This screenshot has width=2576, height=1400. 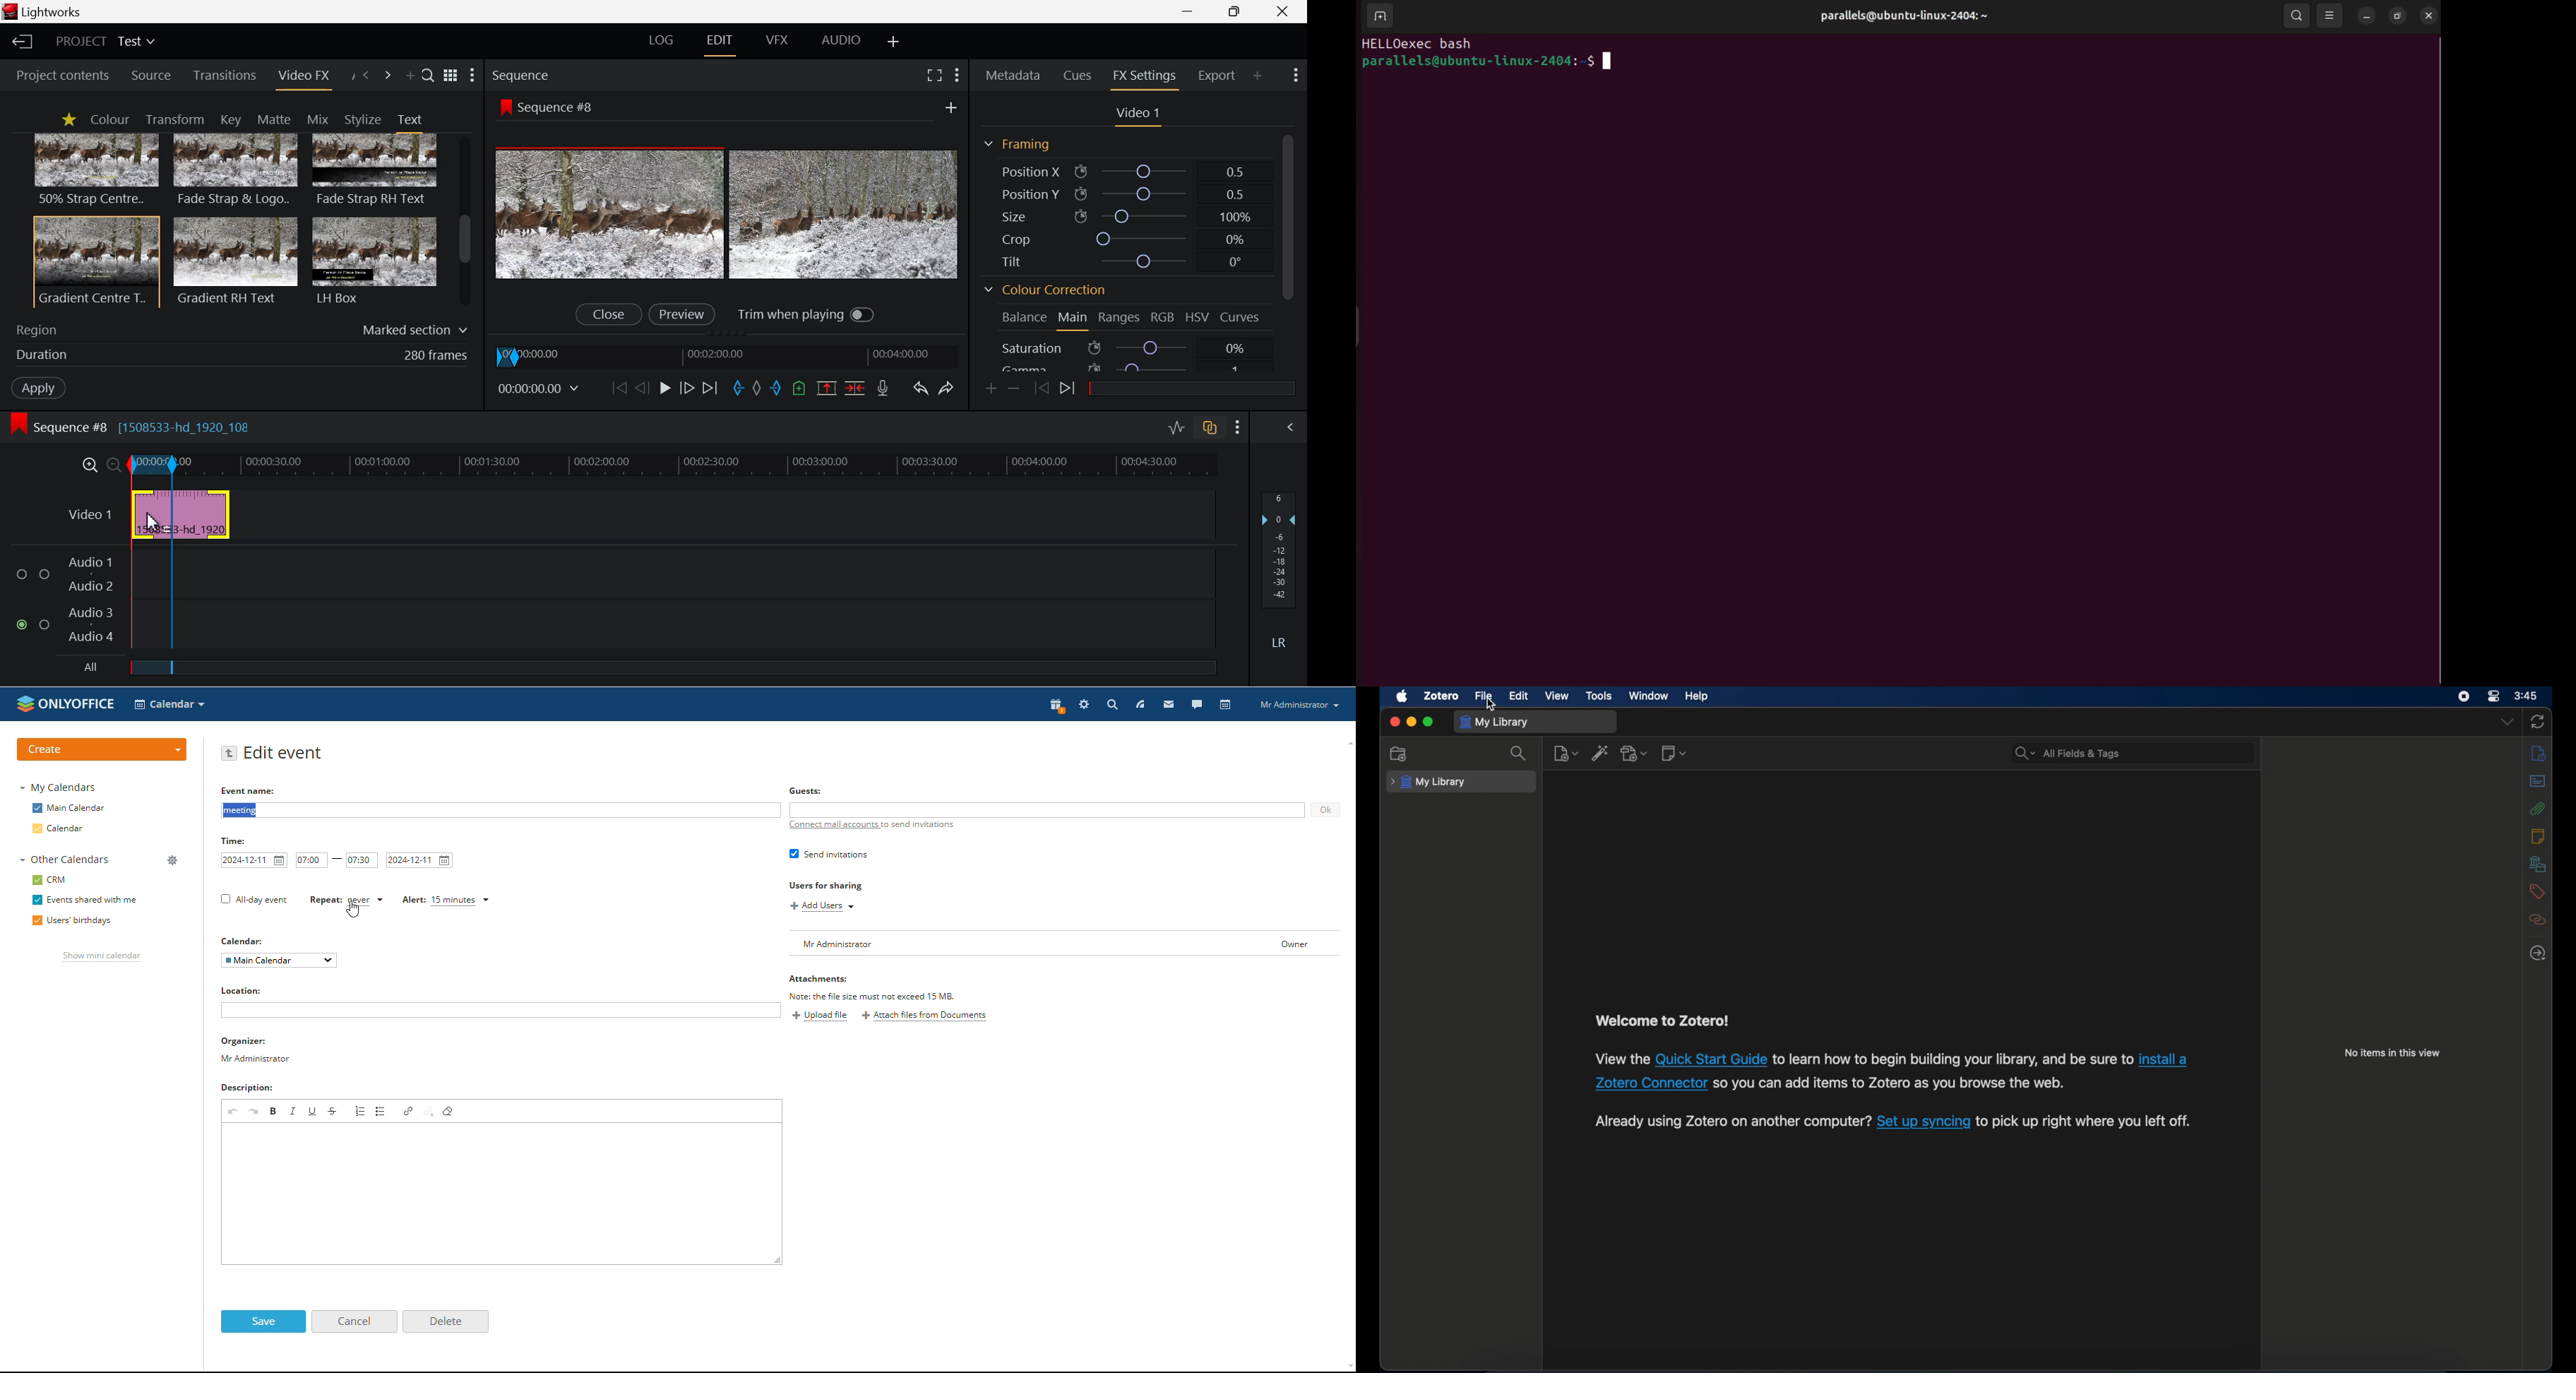 I want to click on installation instruction, so click(x=1890, y=1071).